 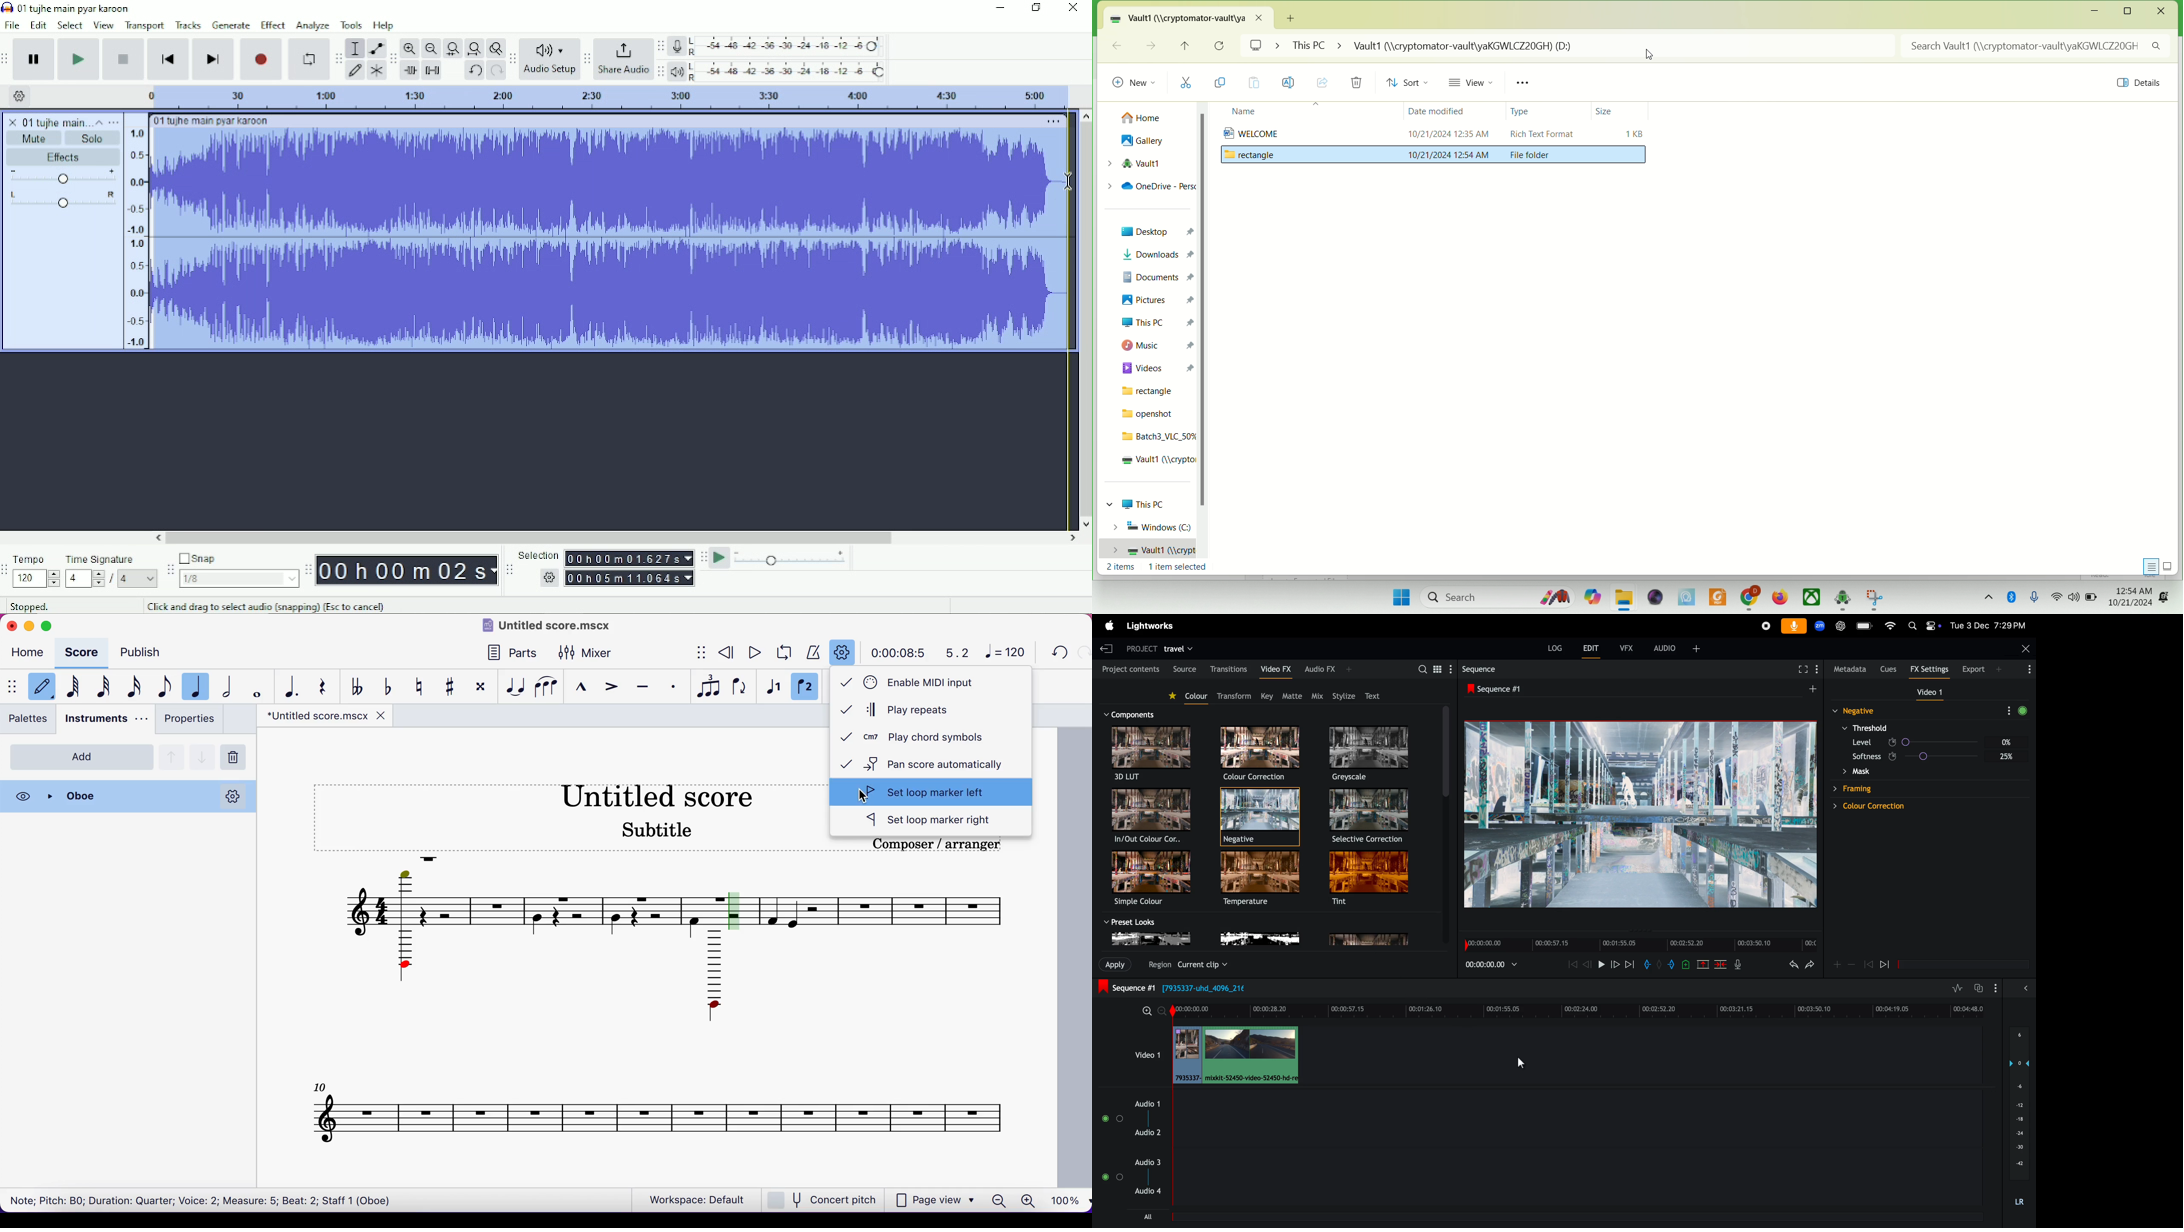 I want to click on quarter note, so click(x=199, y=685).